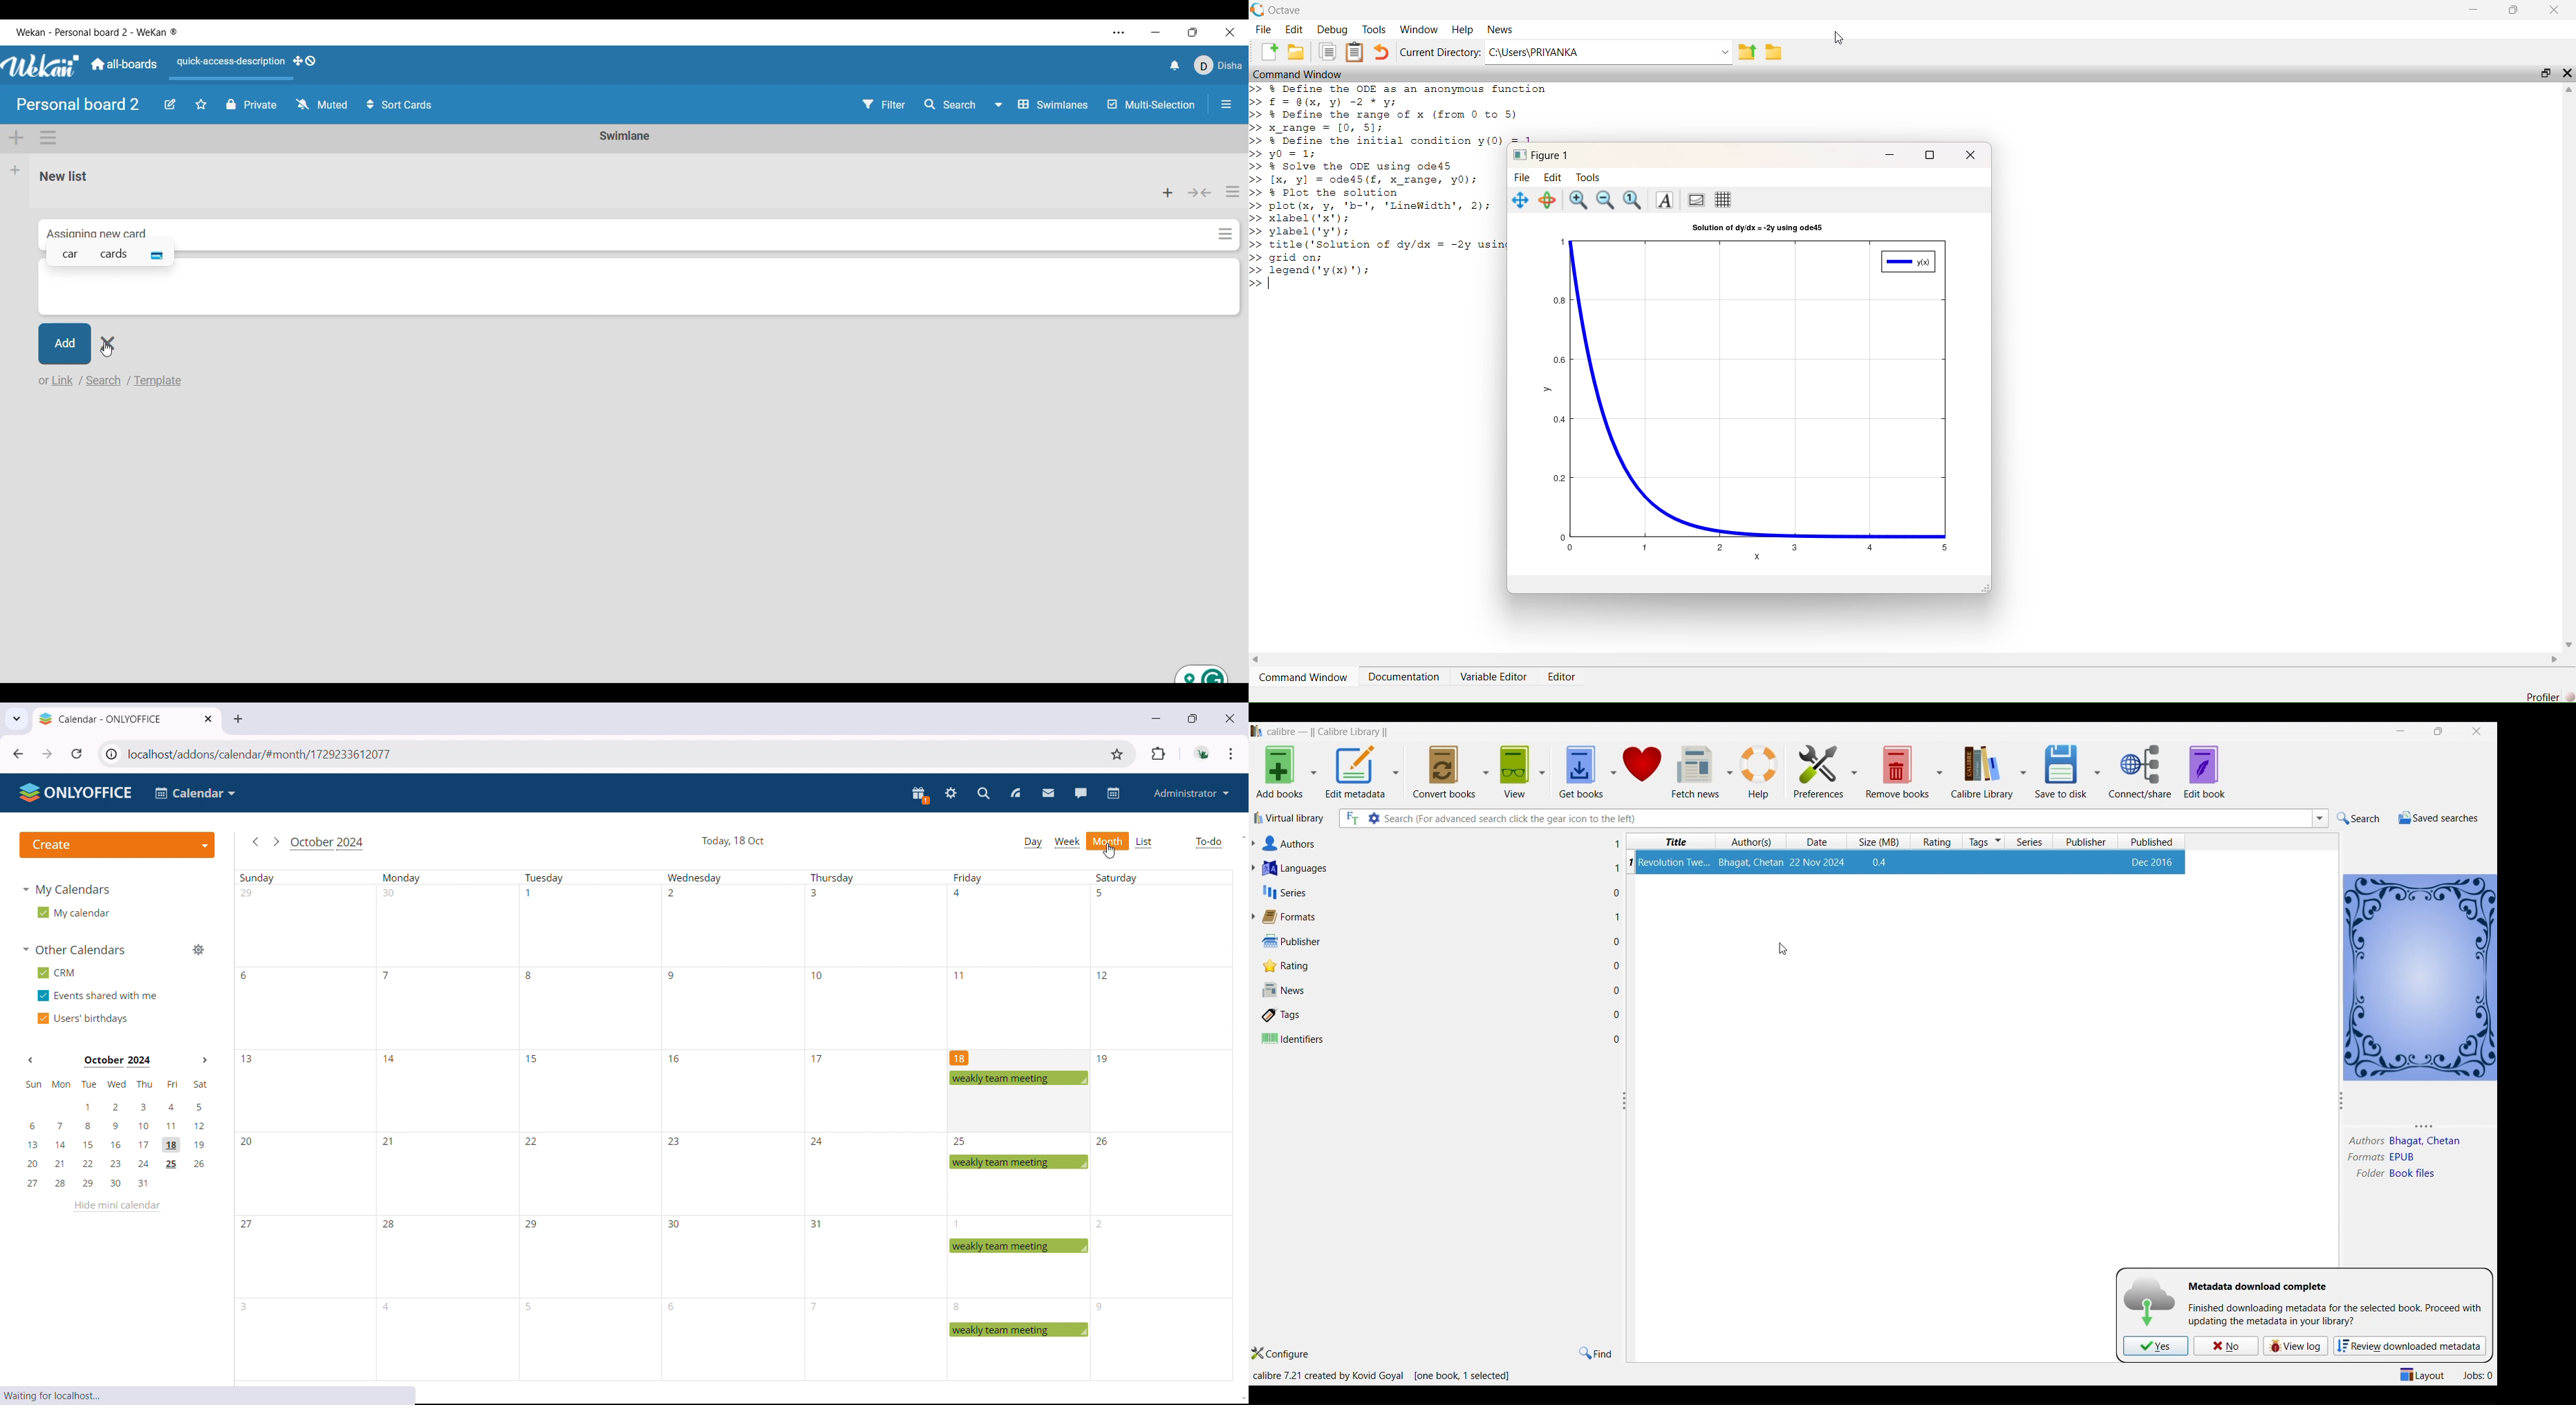 This screenshot has height=1428, width=2576. Describe the element at coordinates (1493, 677) in the screenshot. I see `Variable Editor` at that location.